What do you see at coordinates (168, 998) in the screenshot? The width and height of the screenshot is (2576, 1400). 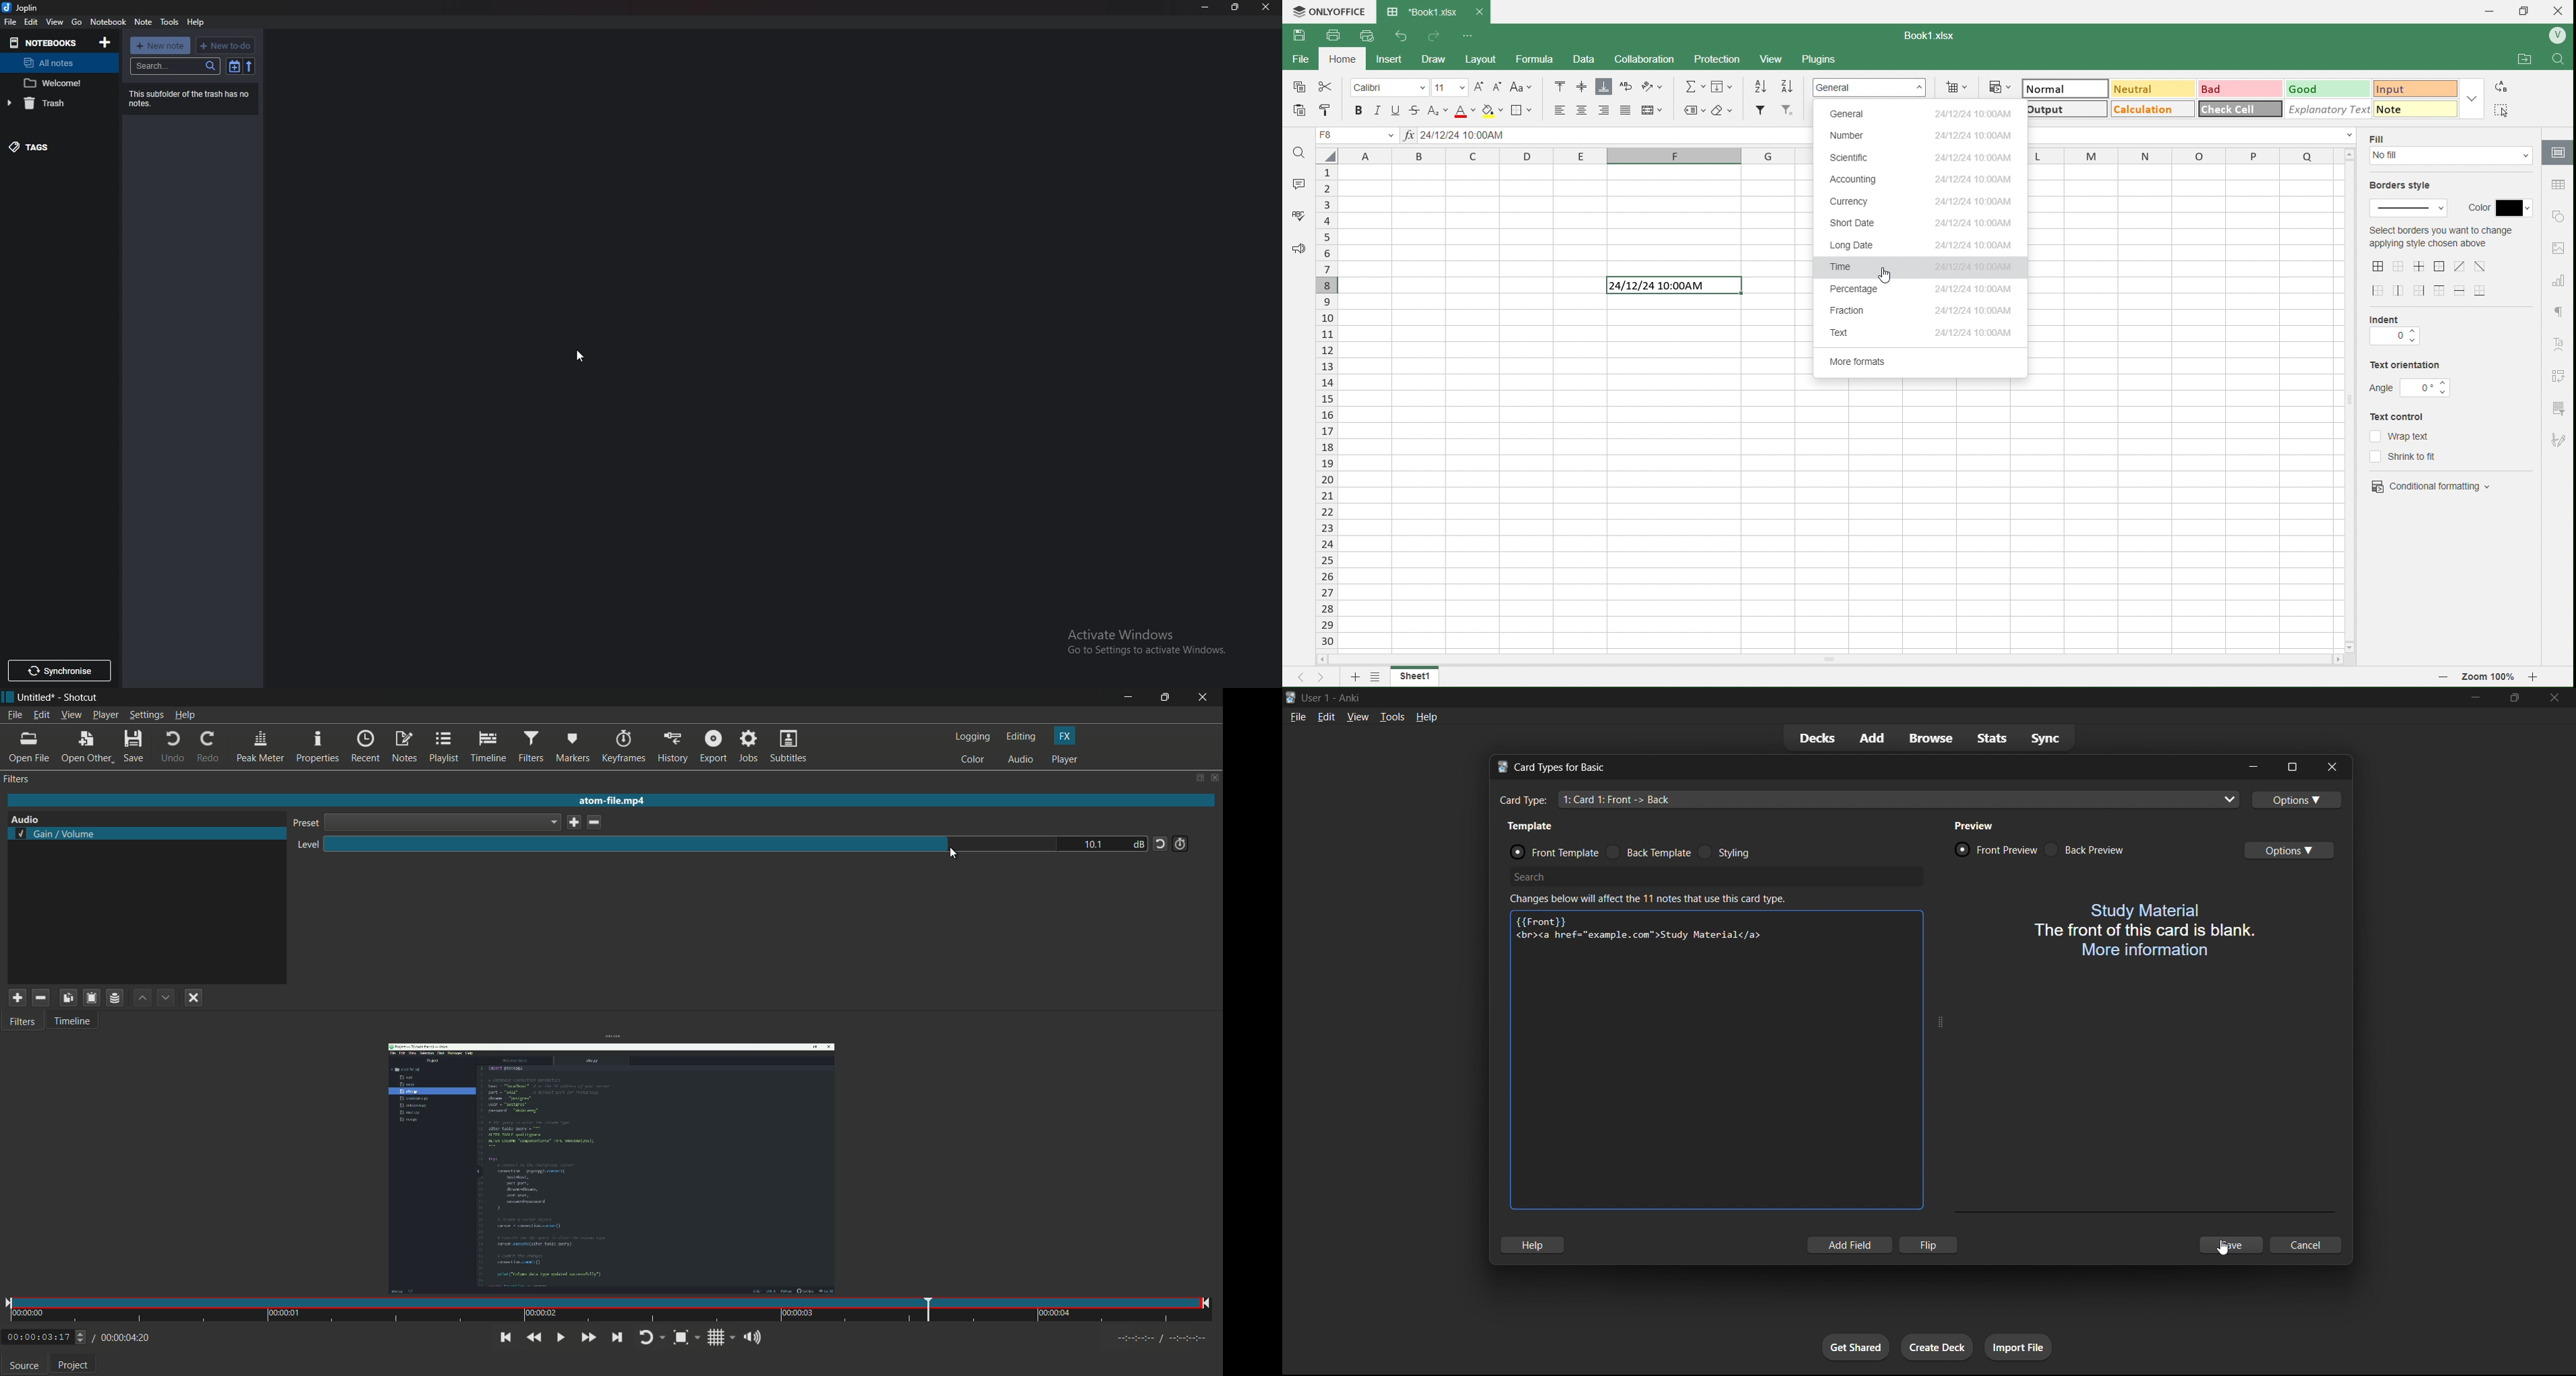 I see `move filter down` at bounding box center [168, 998].